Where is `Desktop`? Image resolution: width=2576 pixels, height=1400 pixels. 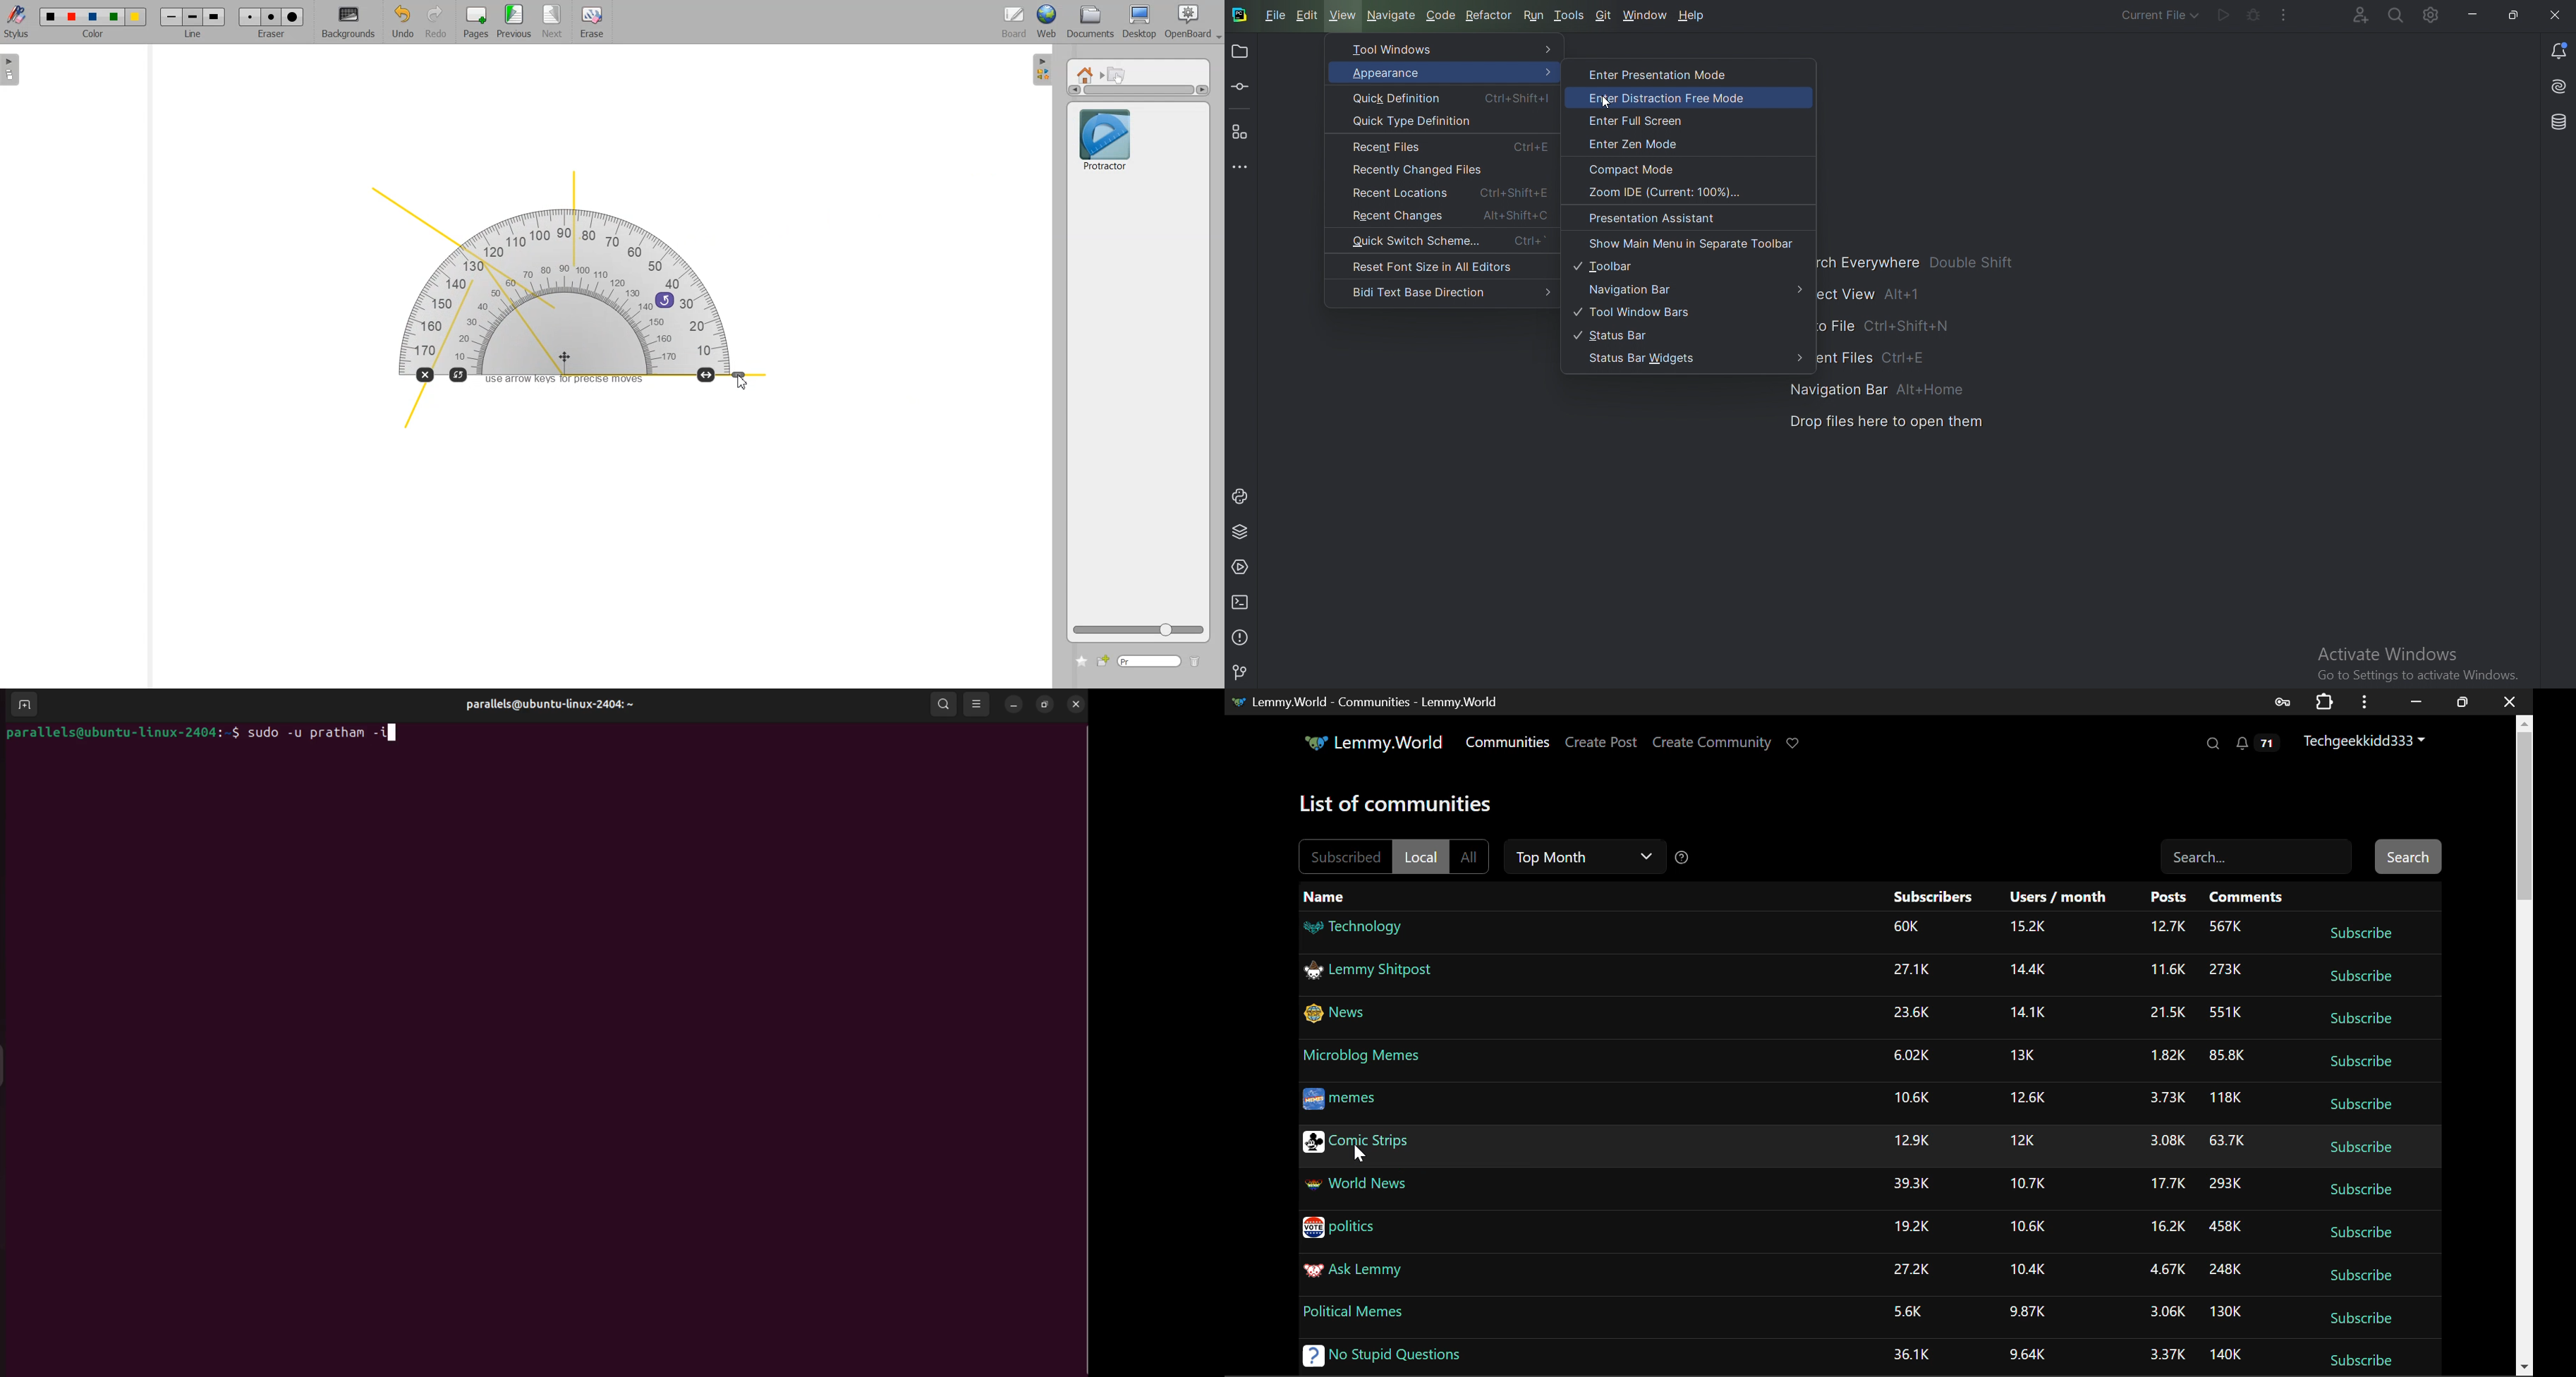
Desktop is located at coordinates (1139, 22).